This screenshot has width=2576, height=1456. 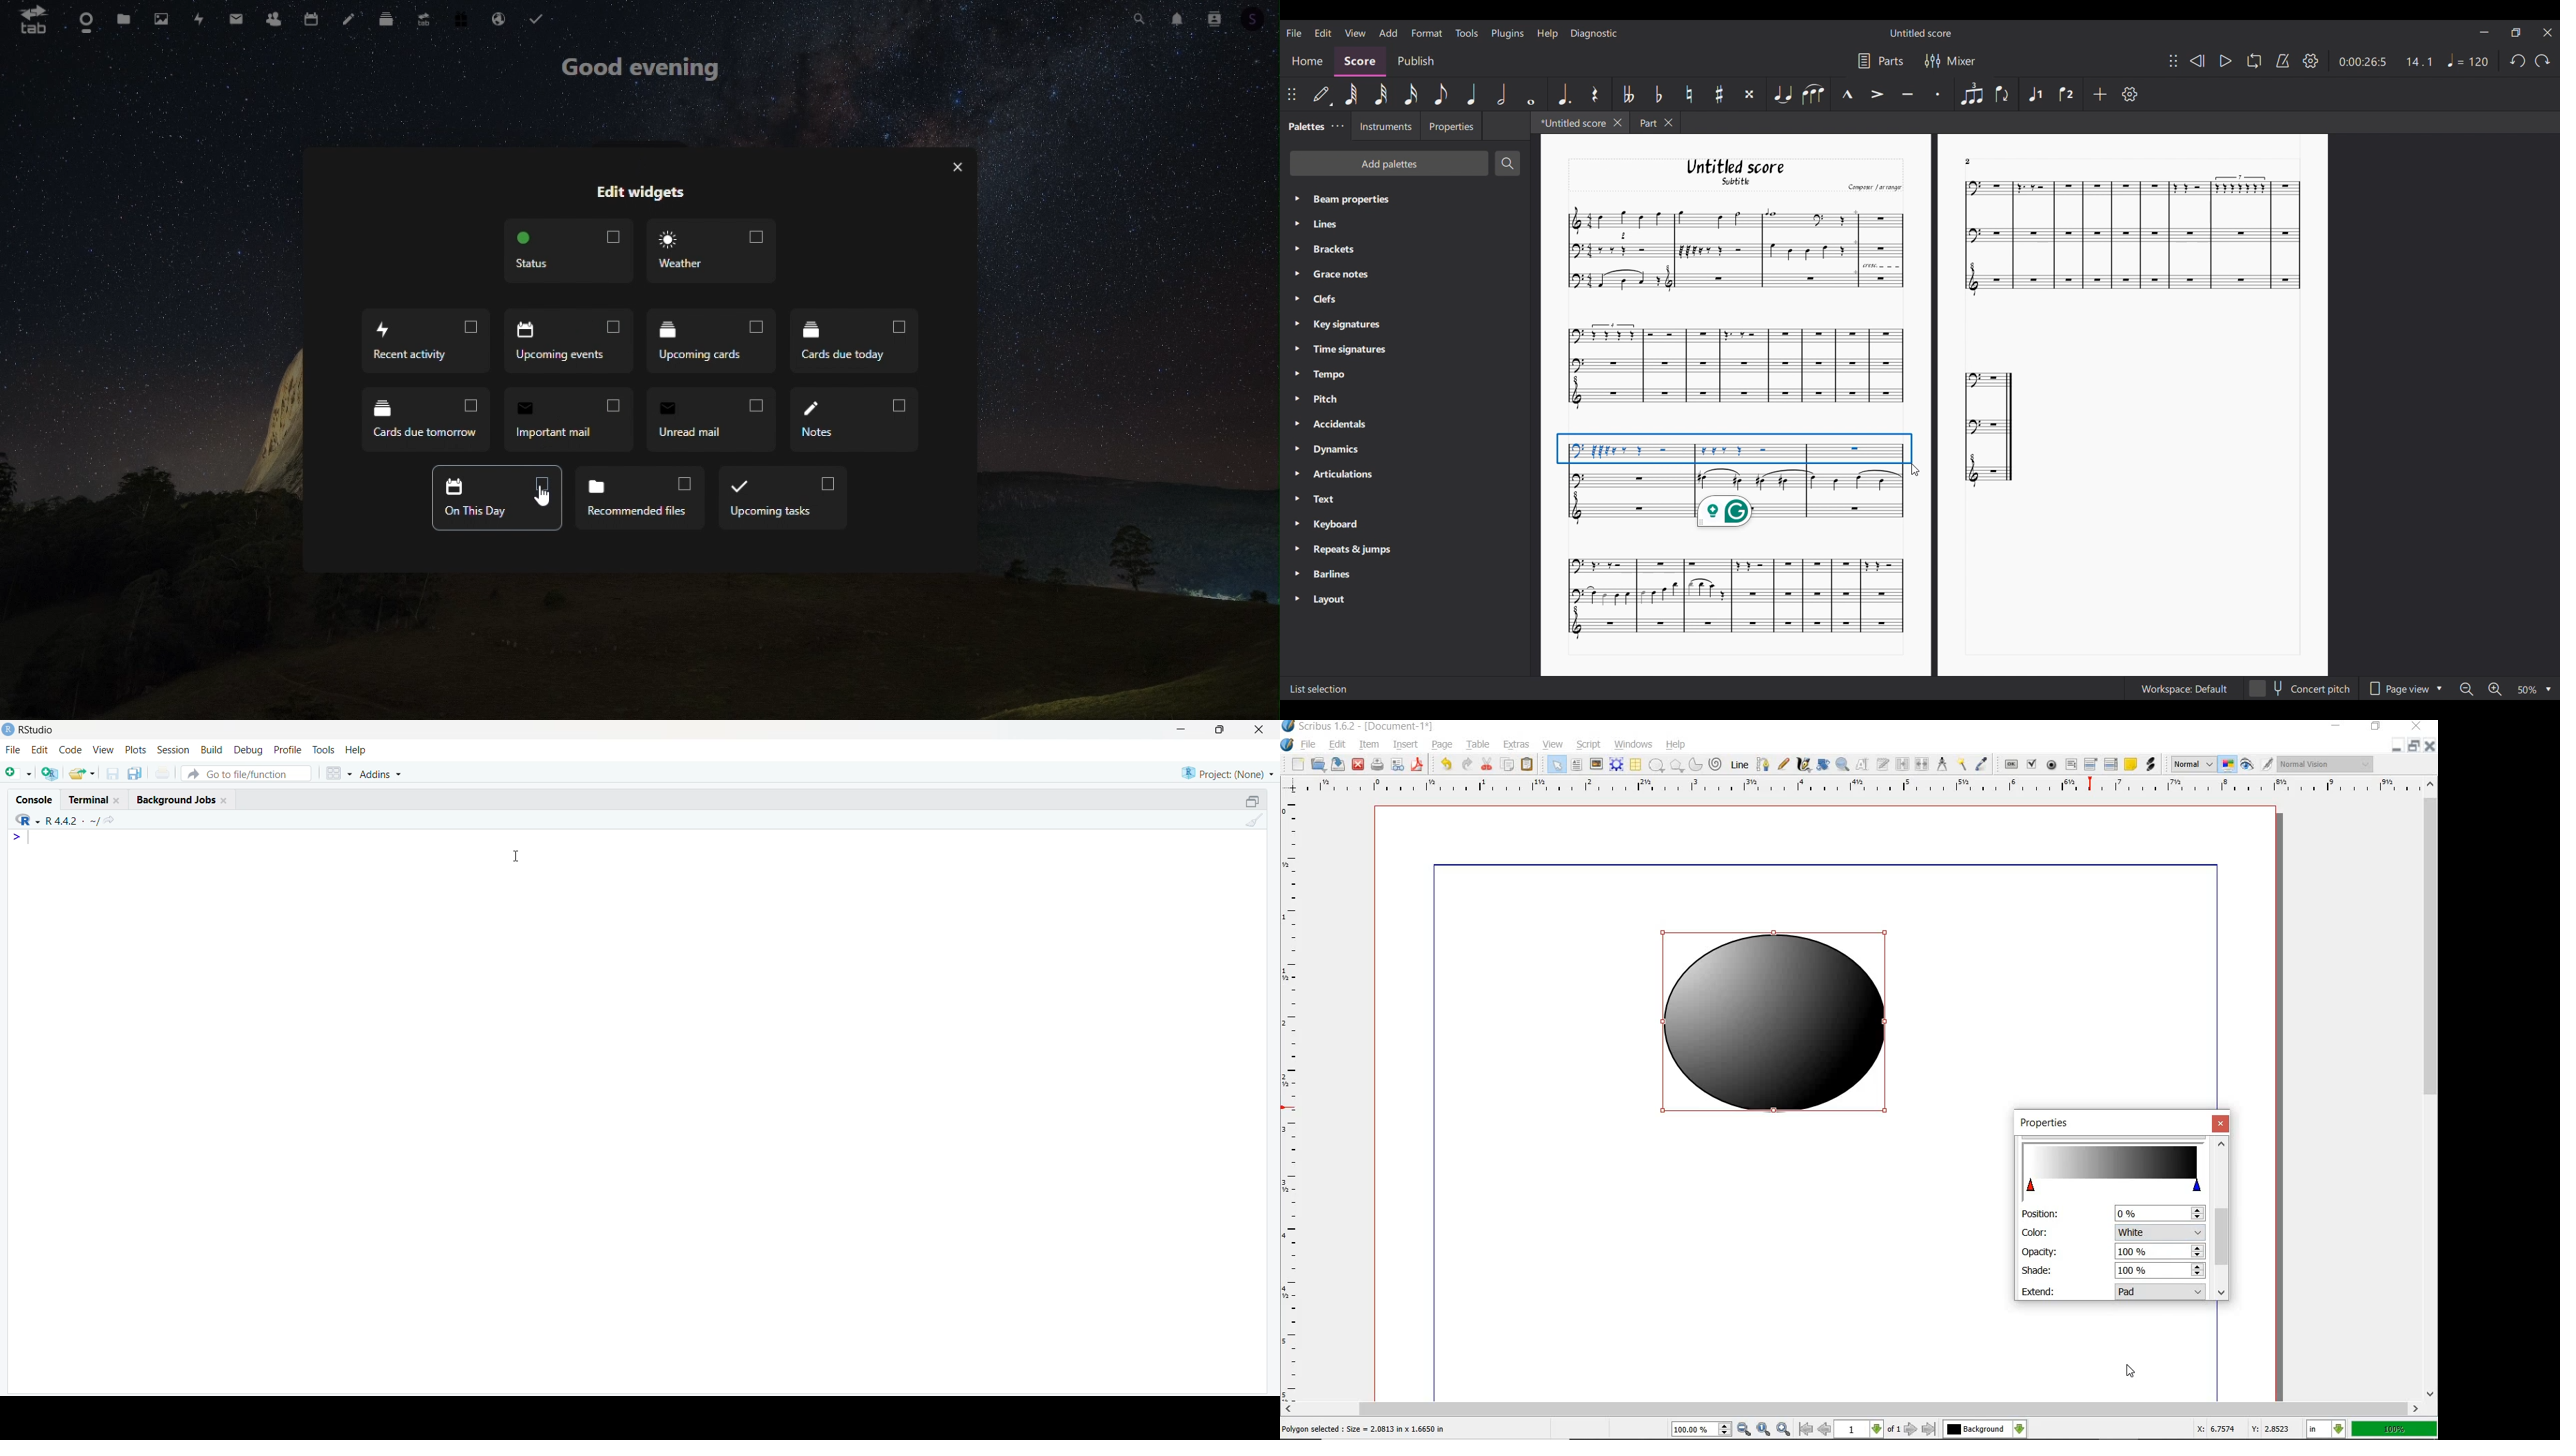 I want to click on Contacts, so click(x=1213, y=16).